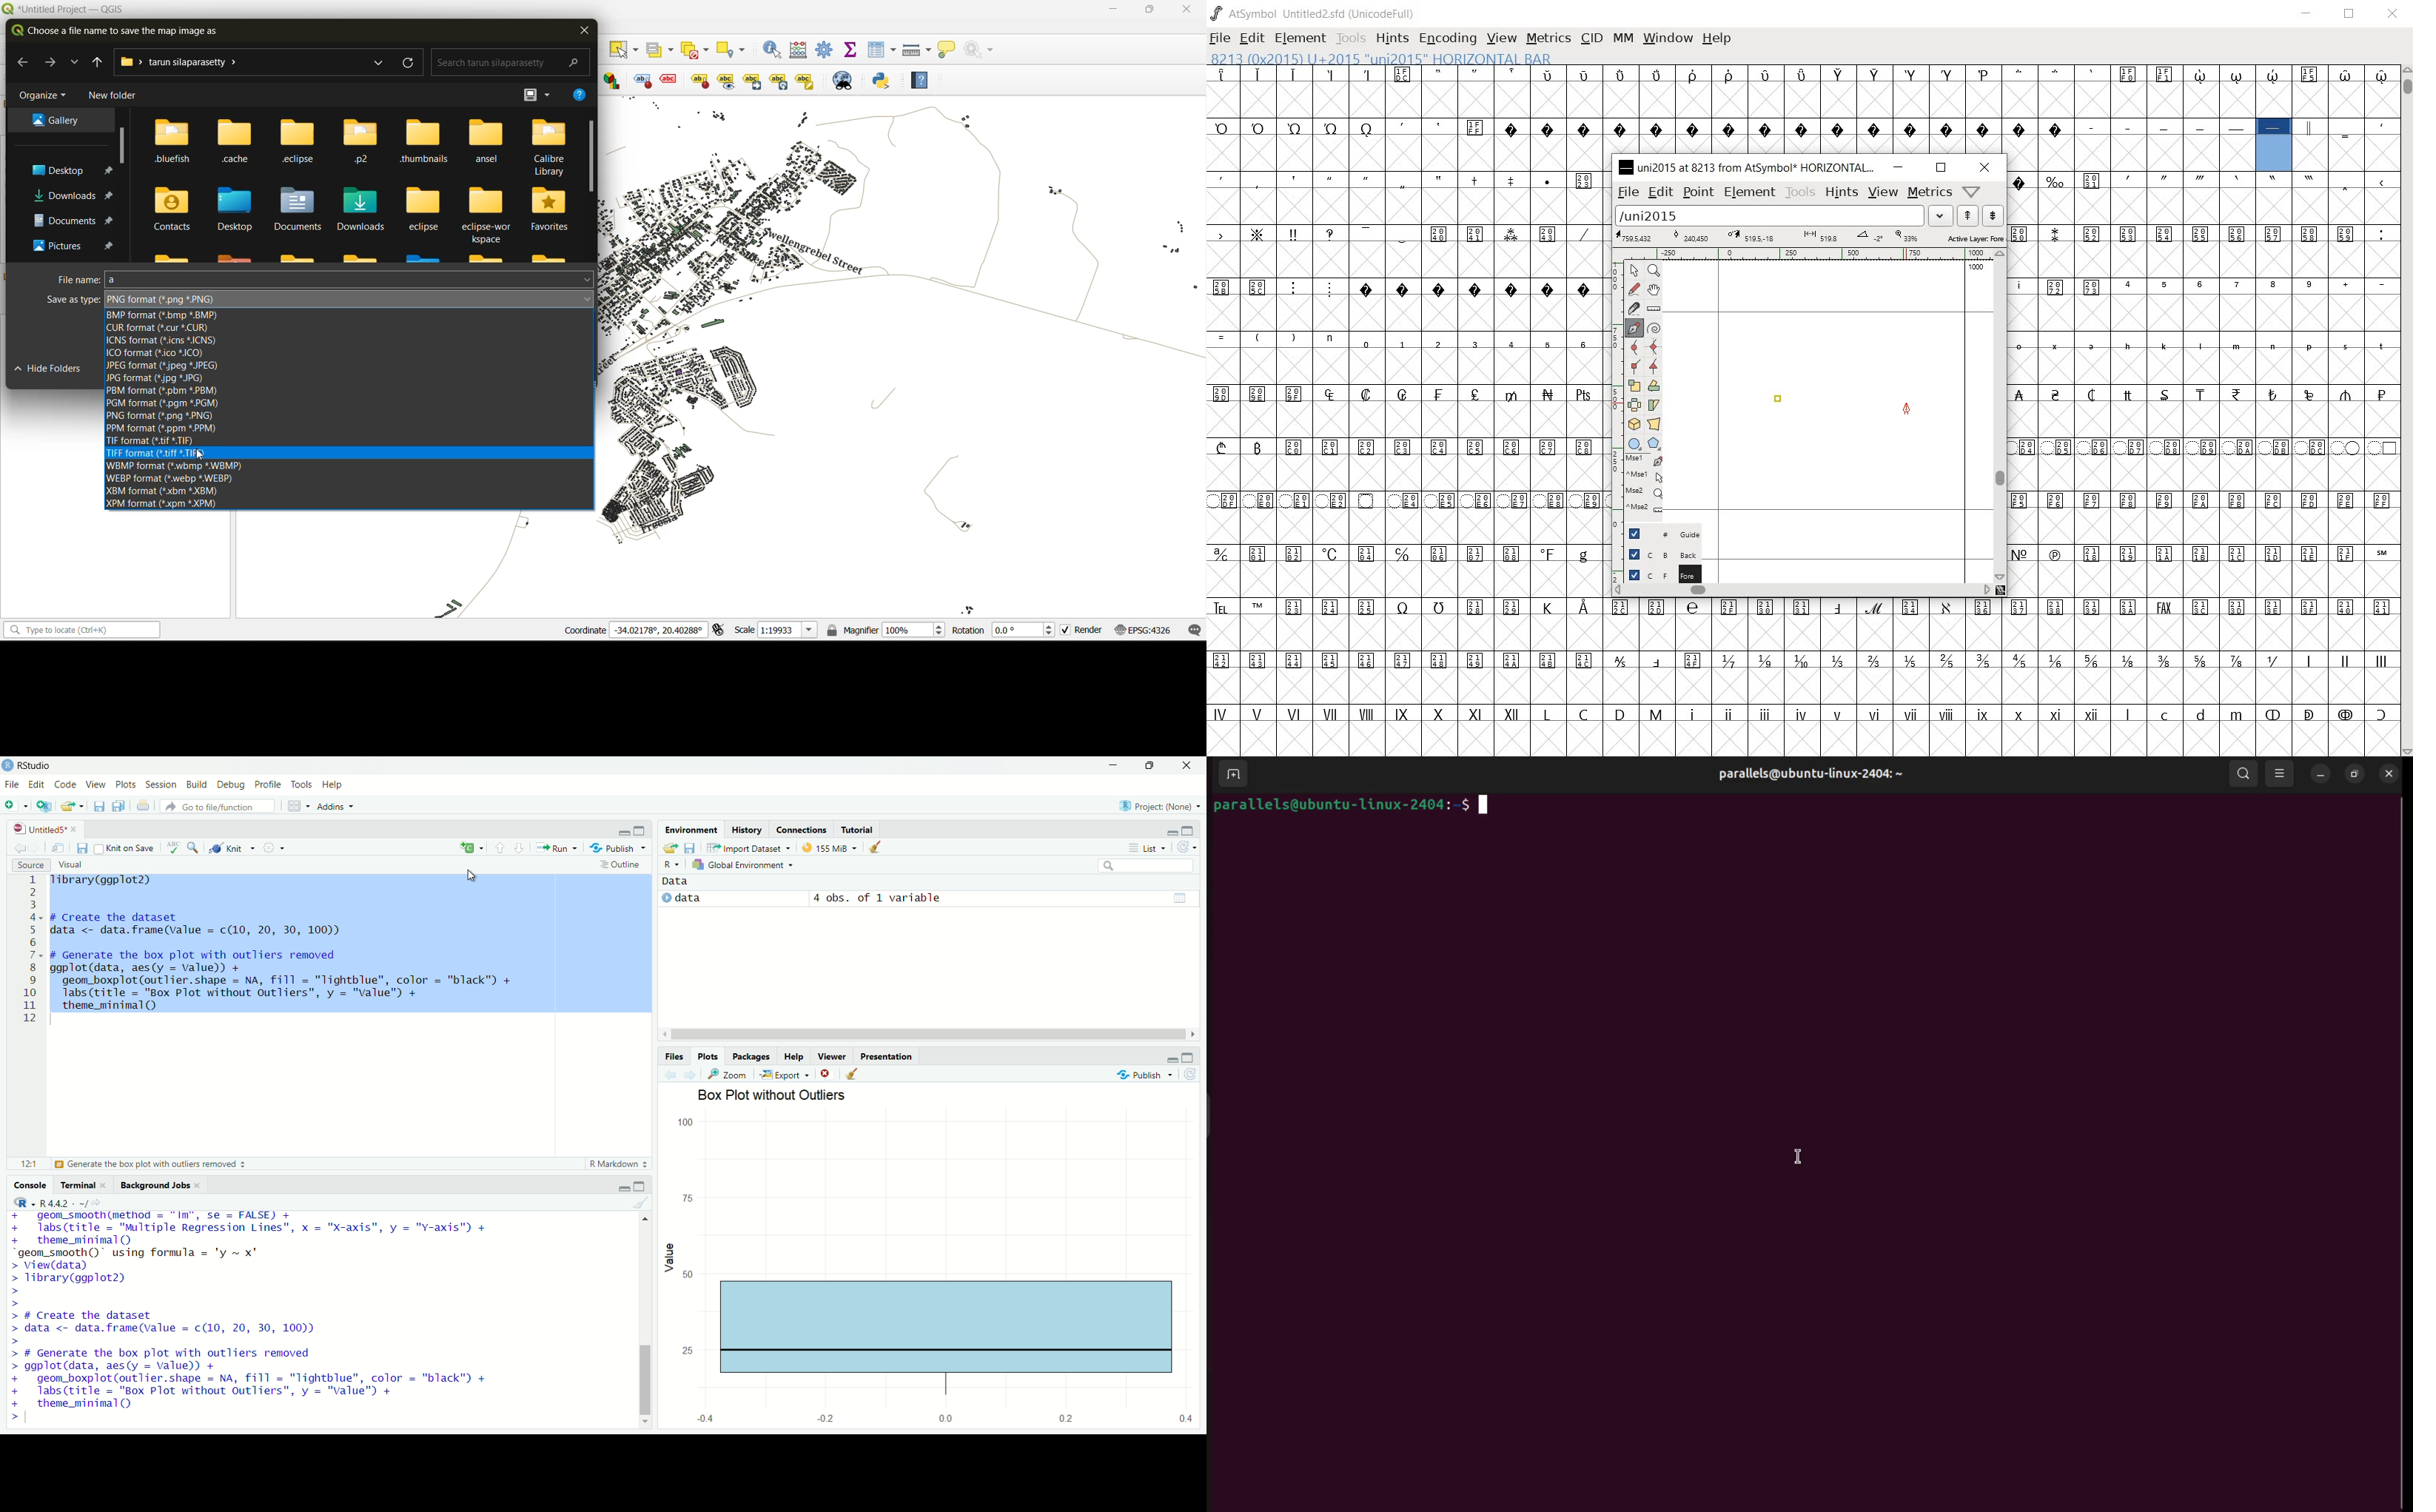  What do you see at coordinates (1191, 767) in the screenshot?
I see `close` at bounding box center [1191, 767].